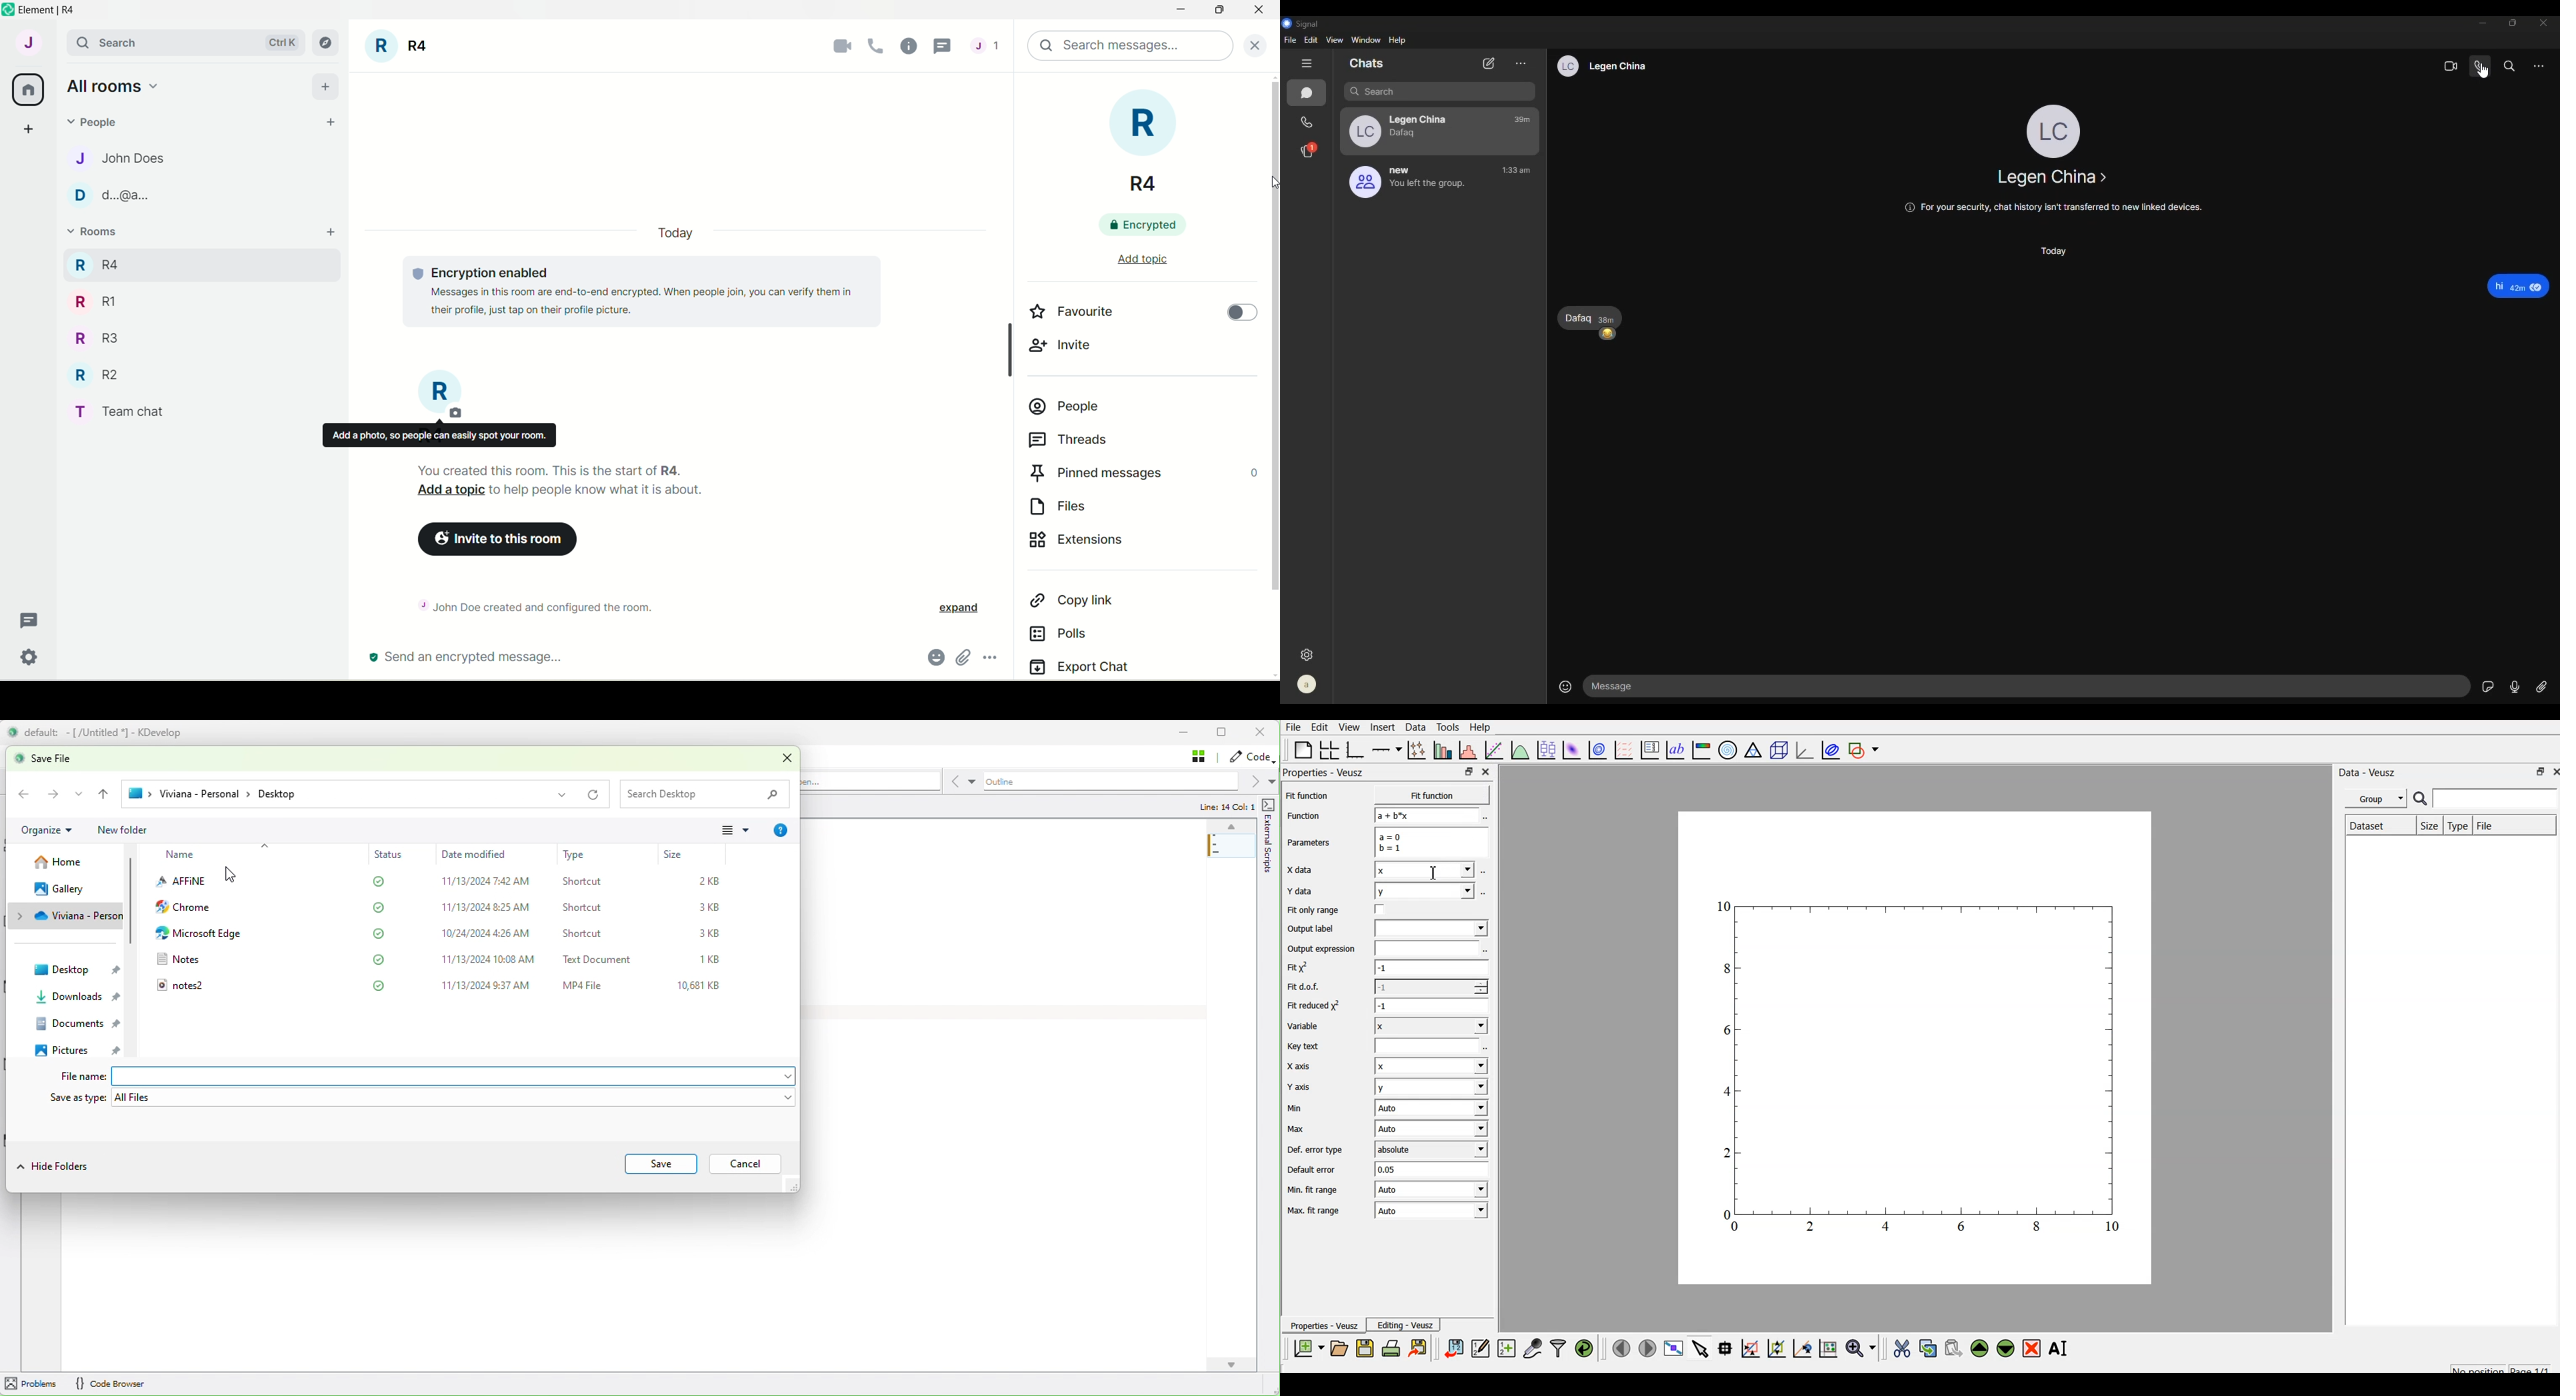 The height and width of the screenshot is (1400, 2576). What do you see at coordinates (992, 659) in the screenshot?
I see `options` at bounding box center [992, 659].